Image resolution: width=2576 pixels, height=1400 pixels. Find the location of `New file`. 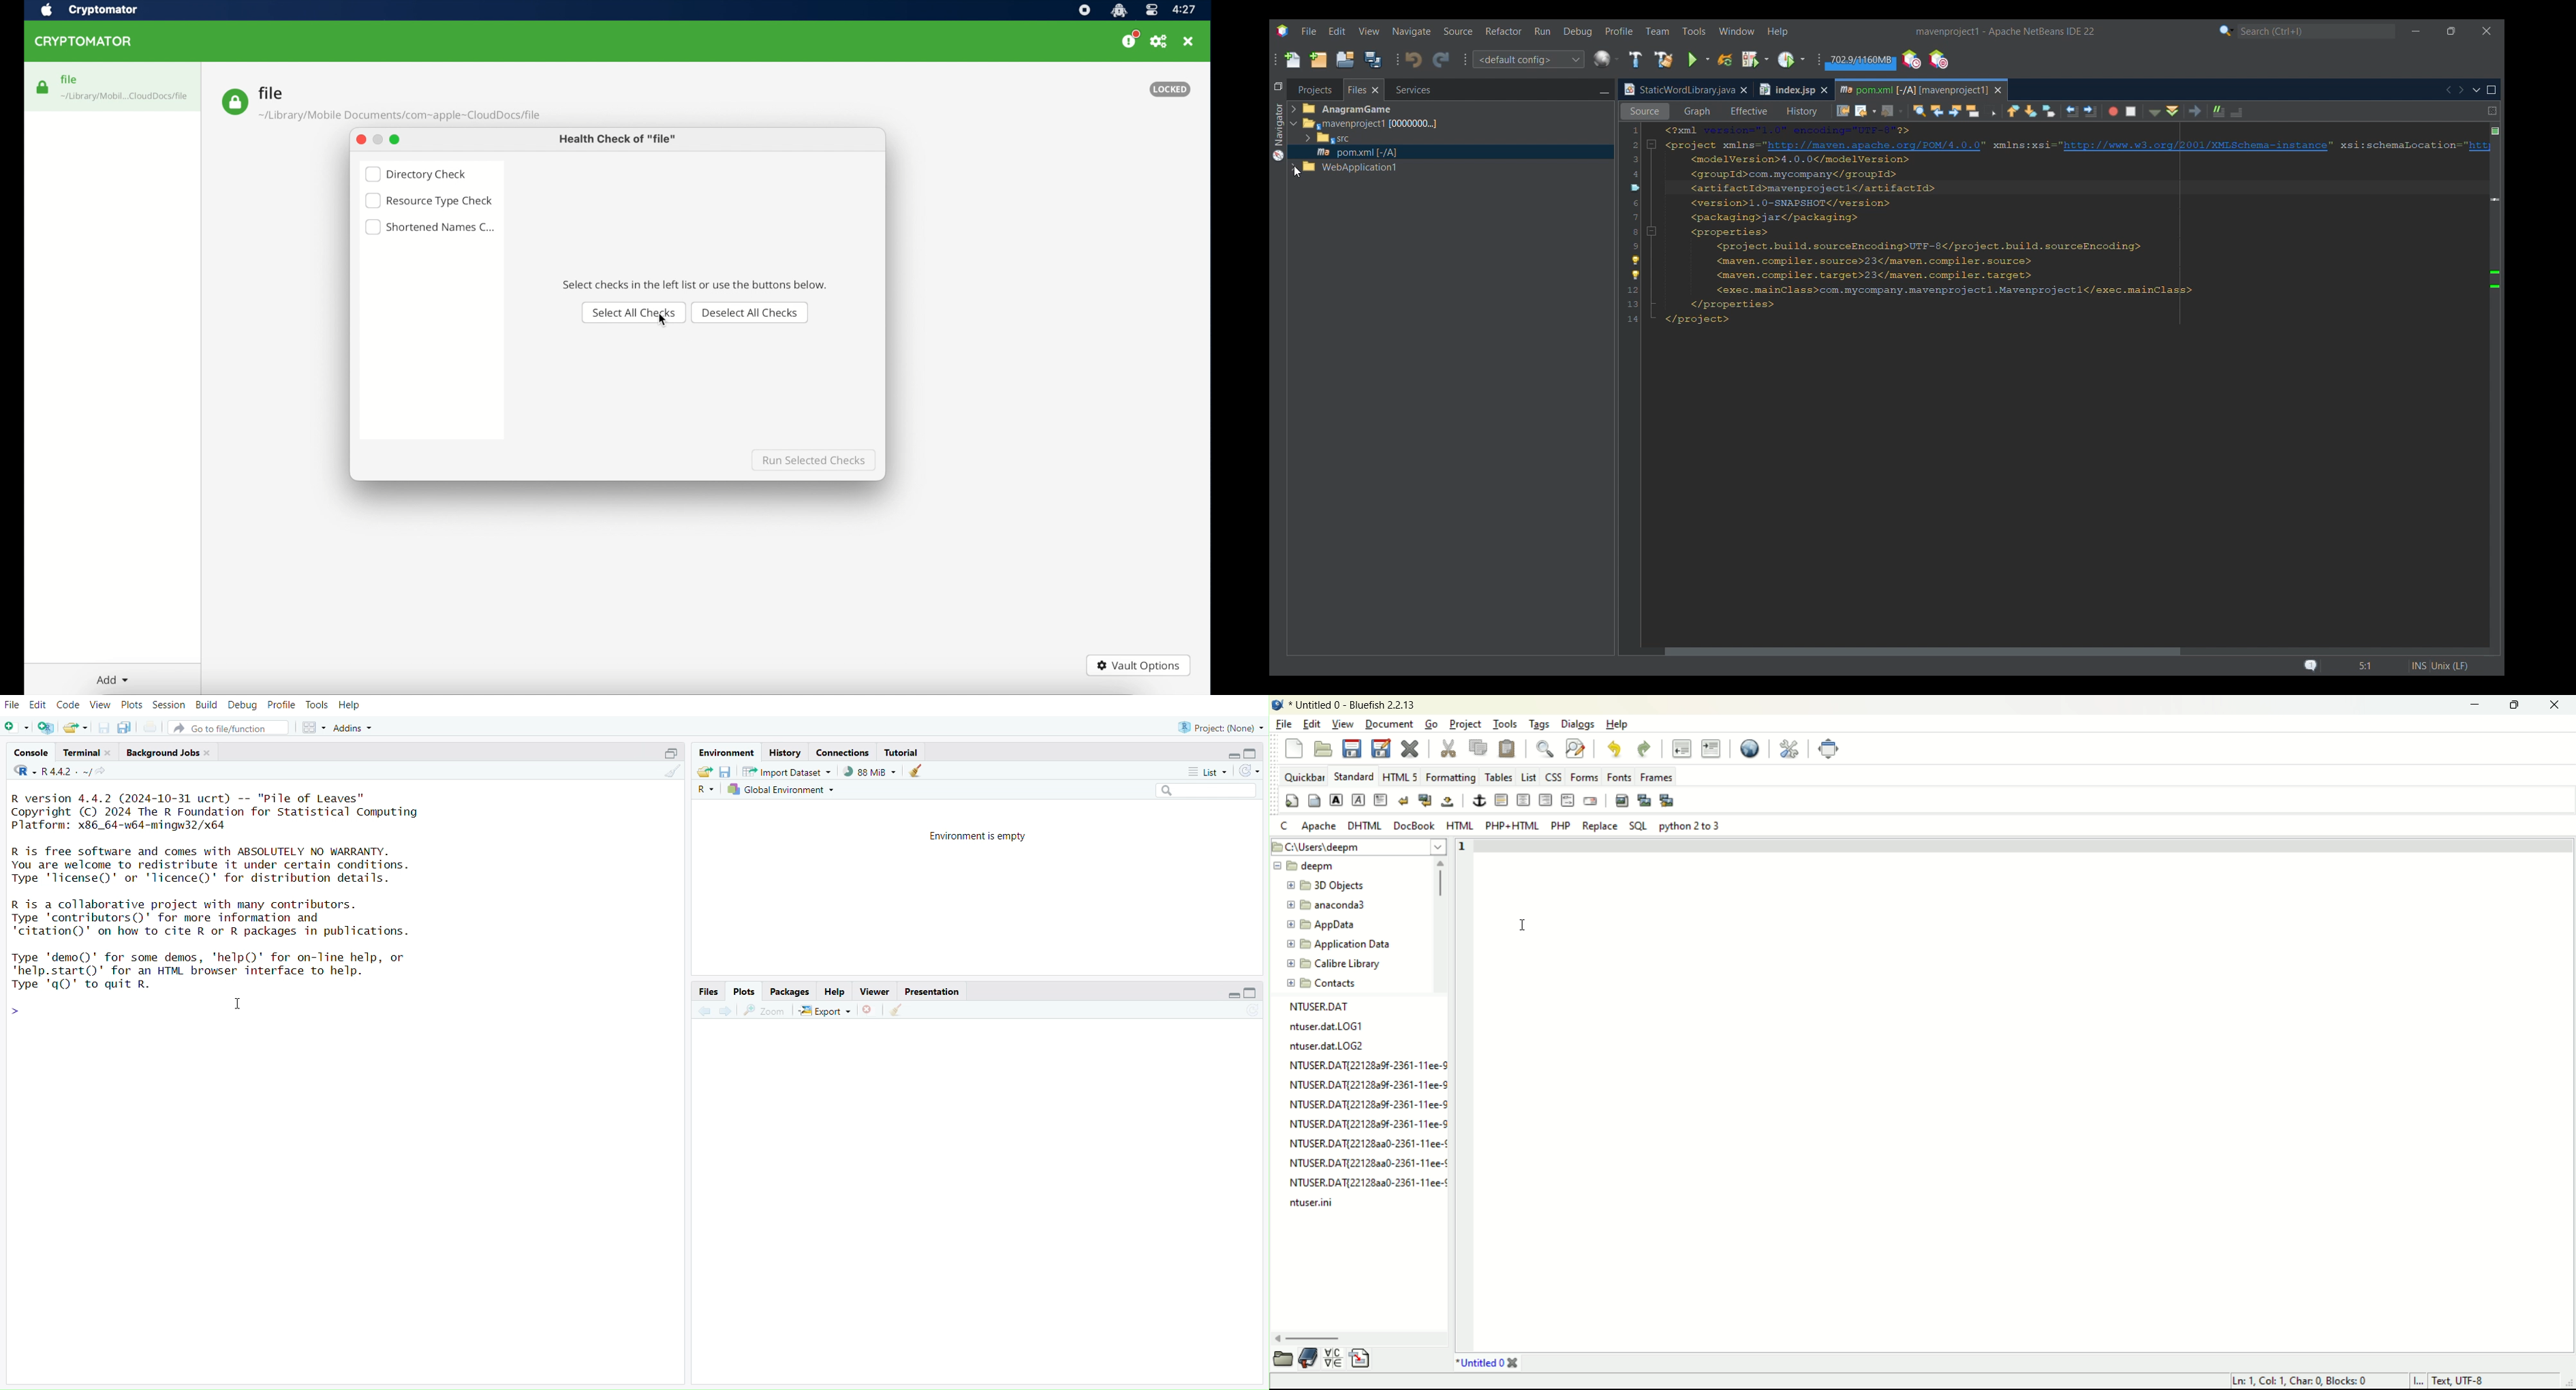

New file is located at coordinates (17, 727).